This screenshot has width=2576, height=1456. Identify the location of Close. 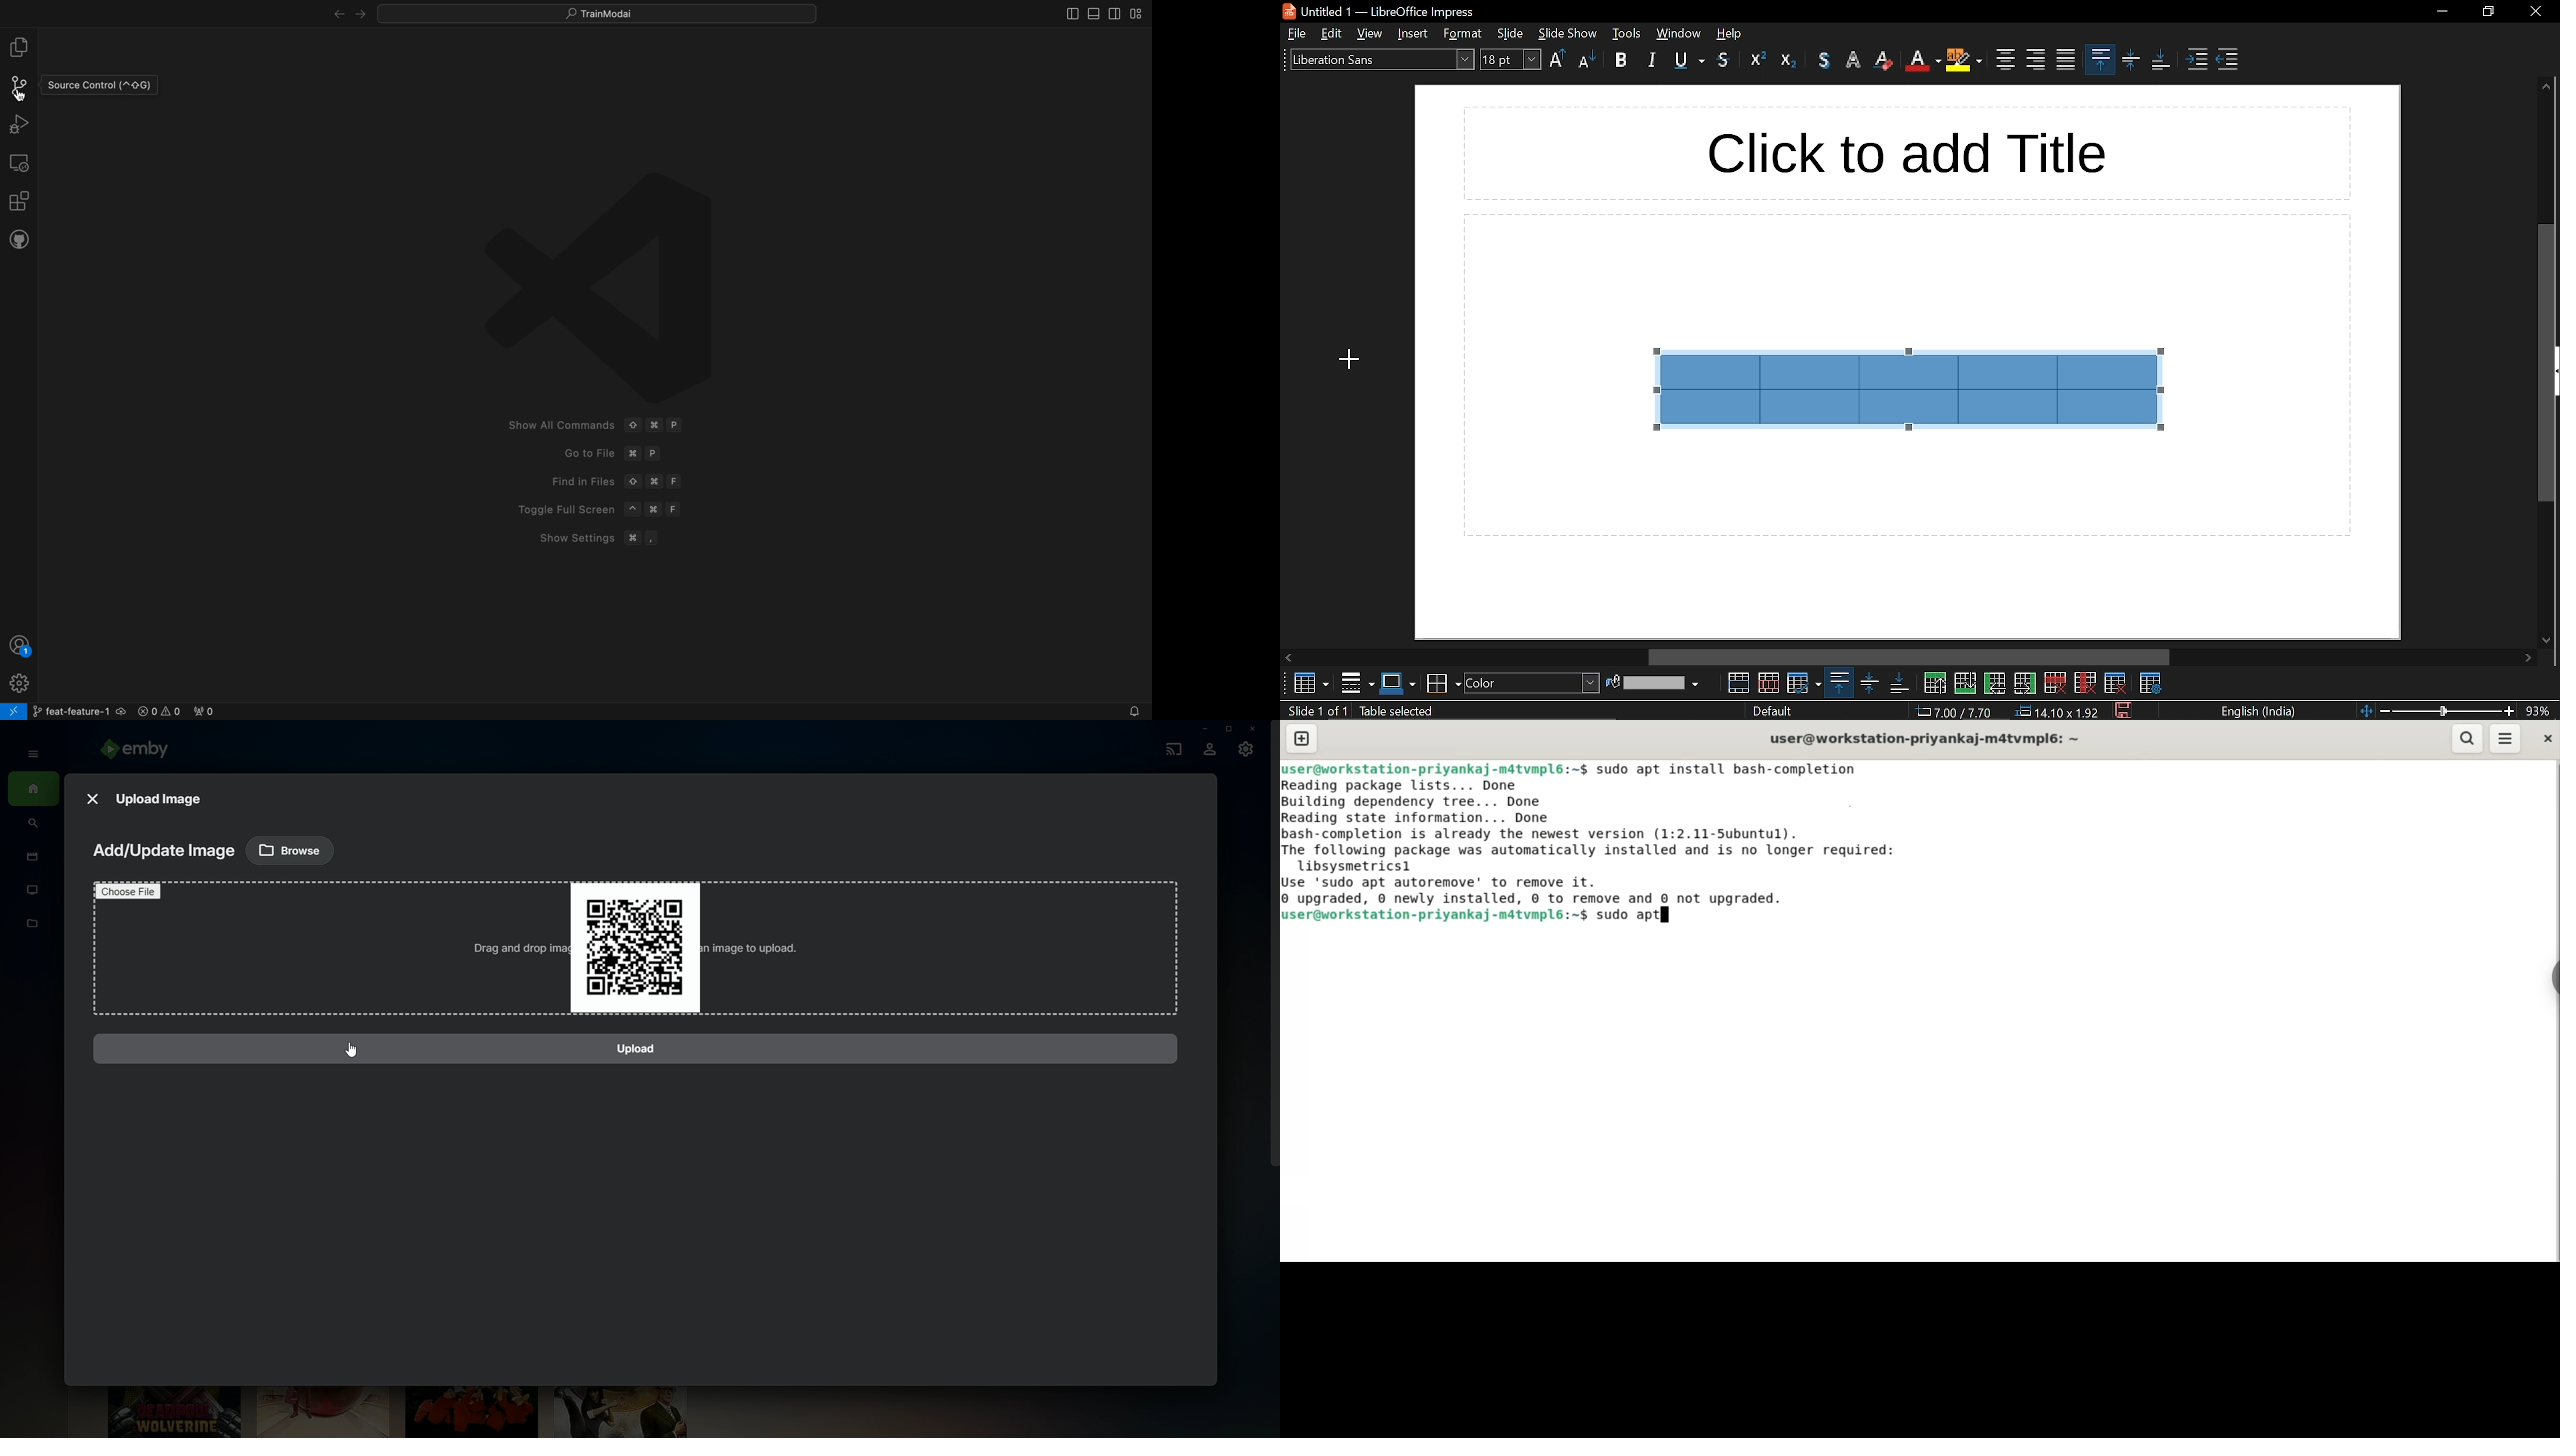
(1255, 729).